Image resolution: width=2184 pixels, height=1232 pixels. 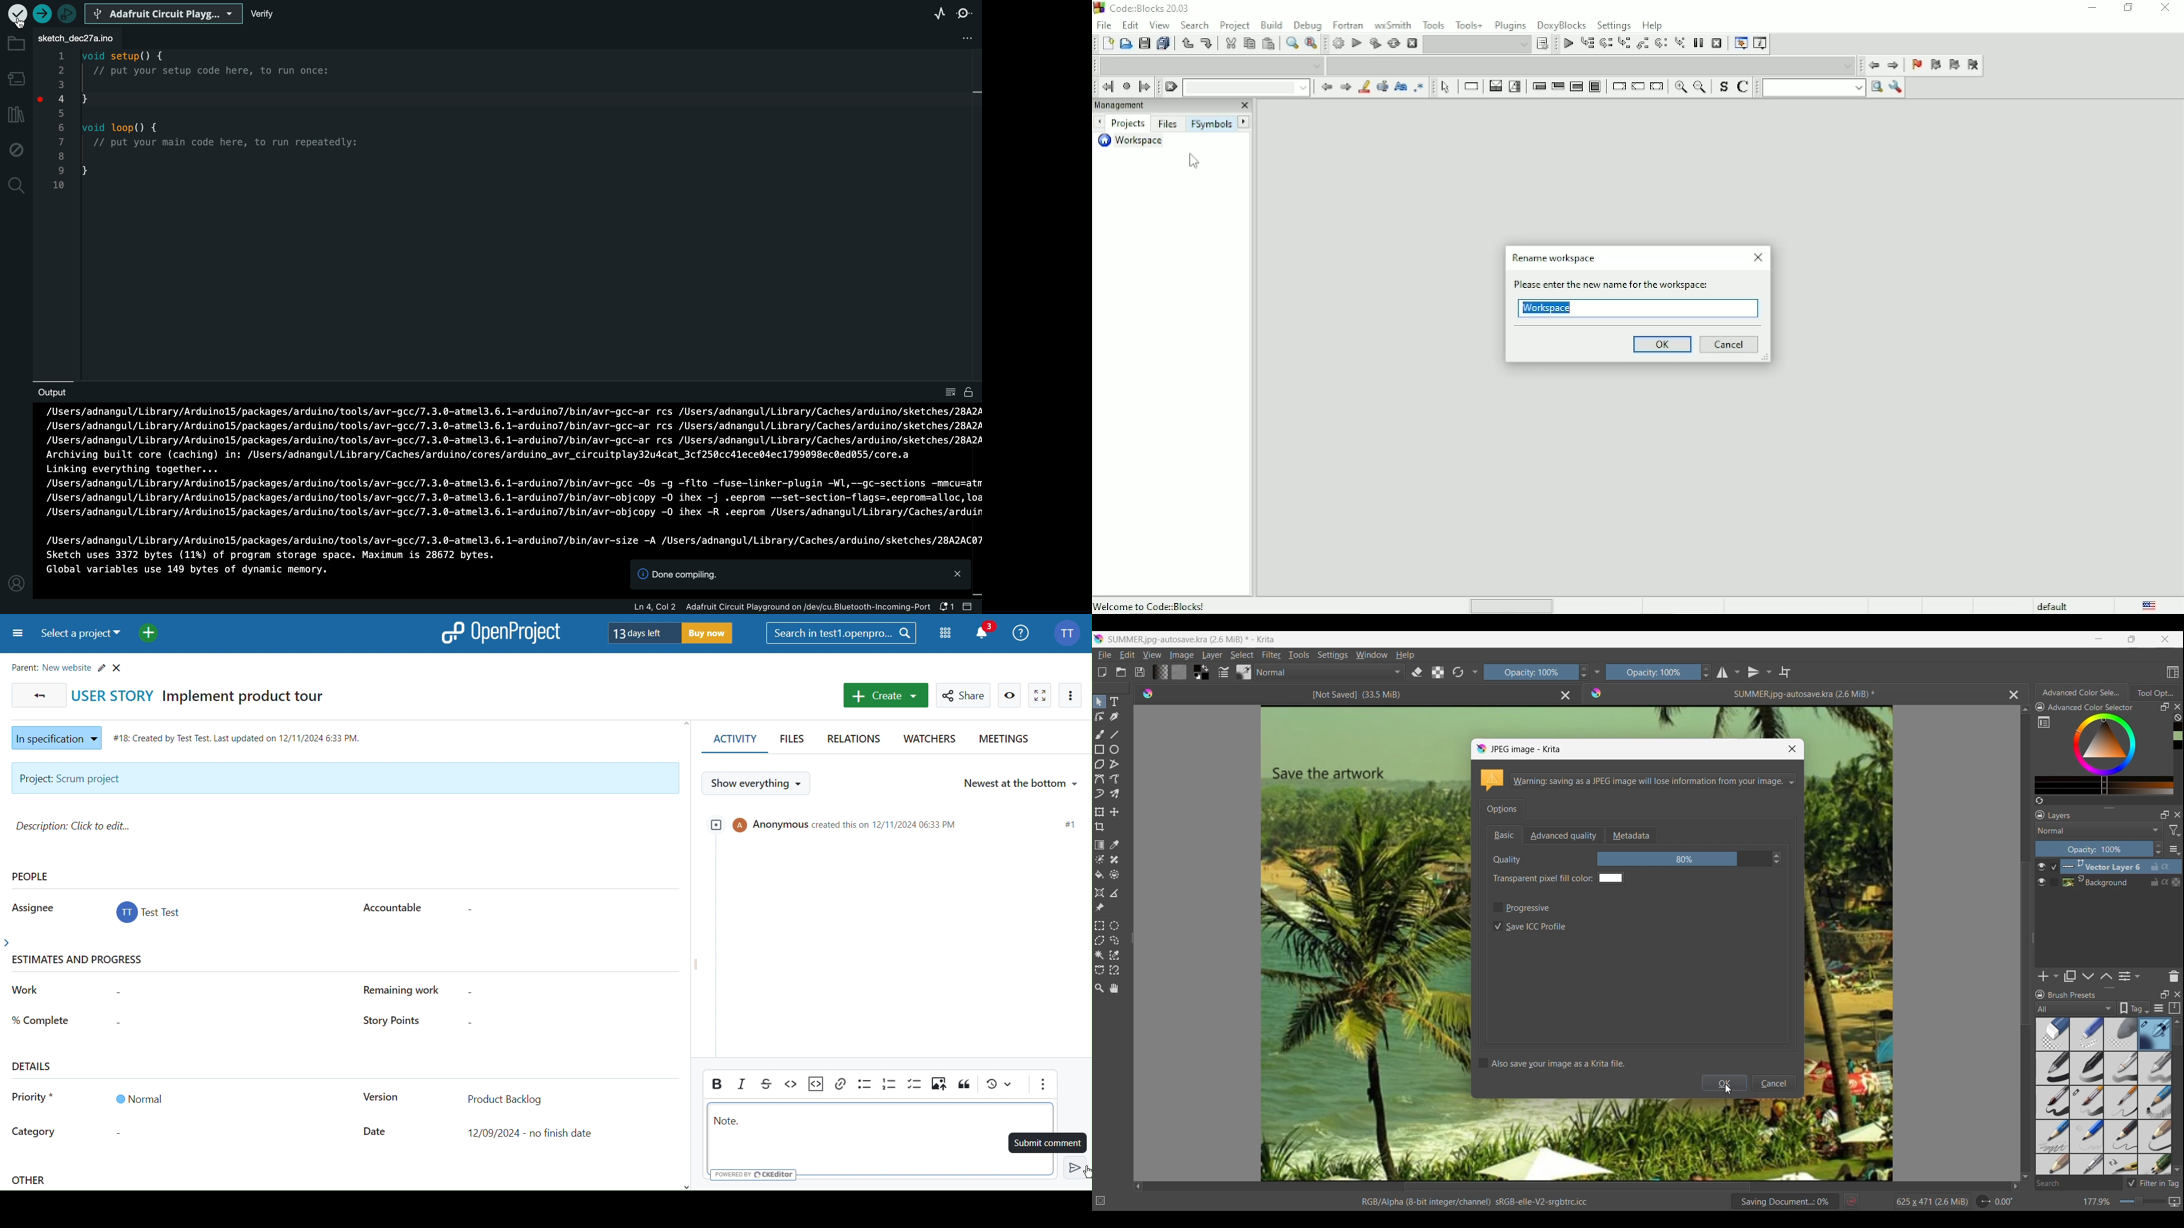 What do you see at coordinates (34, 1134) in the screenshot?
I see `Category` at bounding box center [34, 1134].